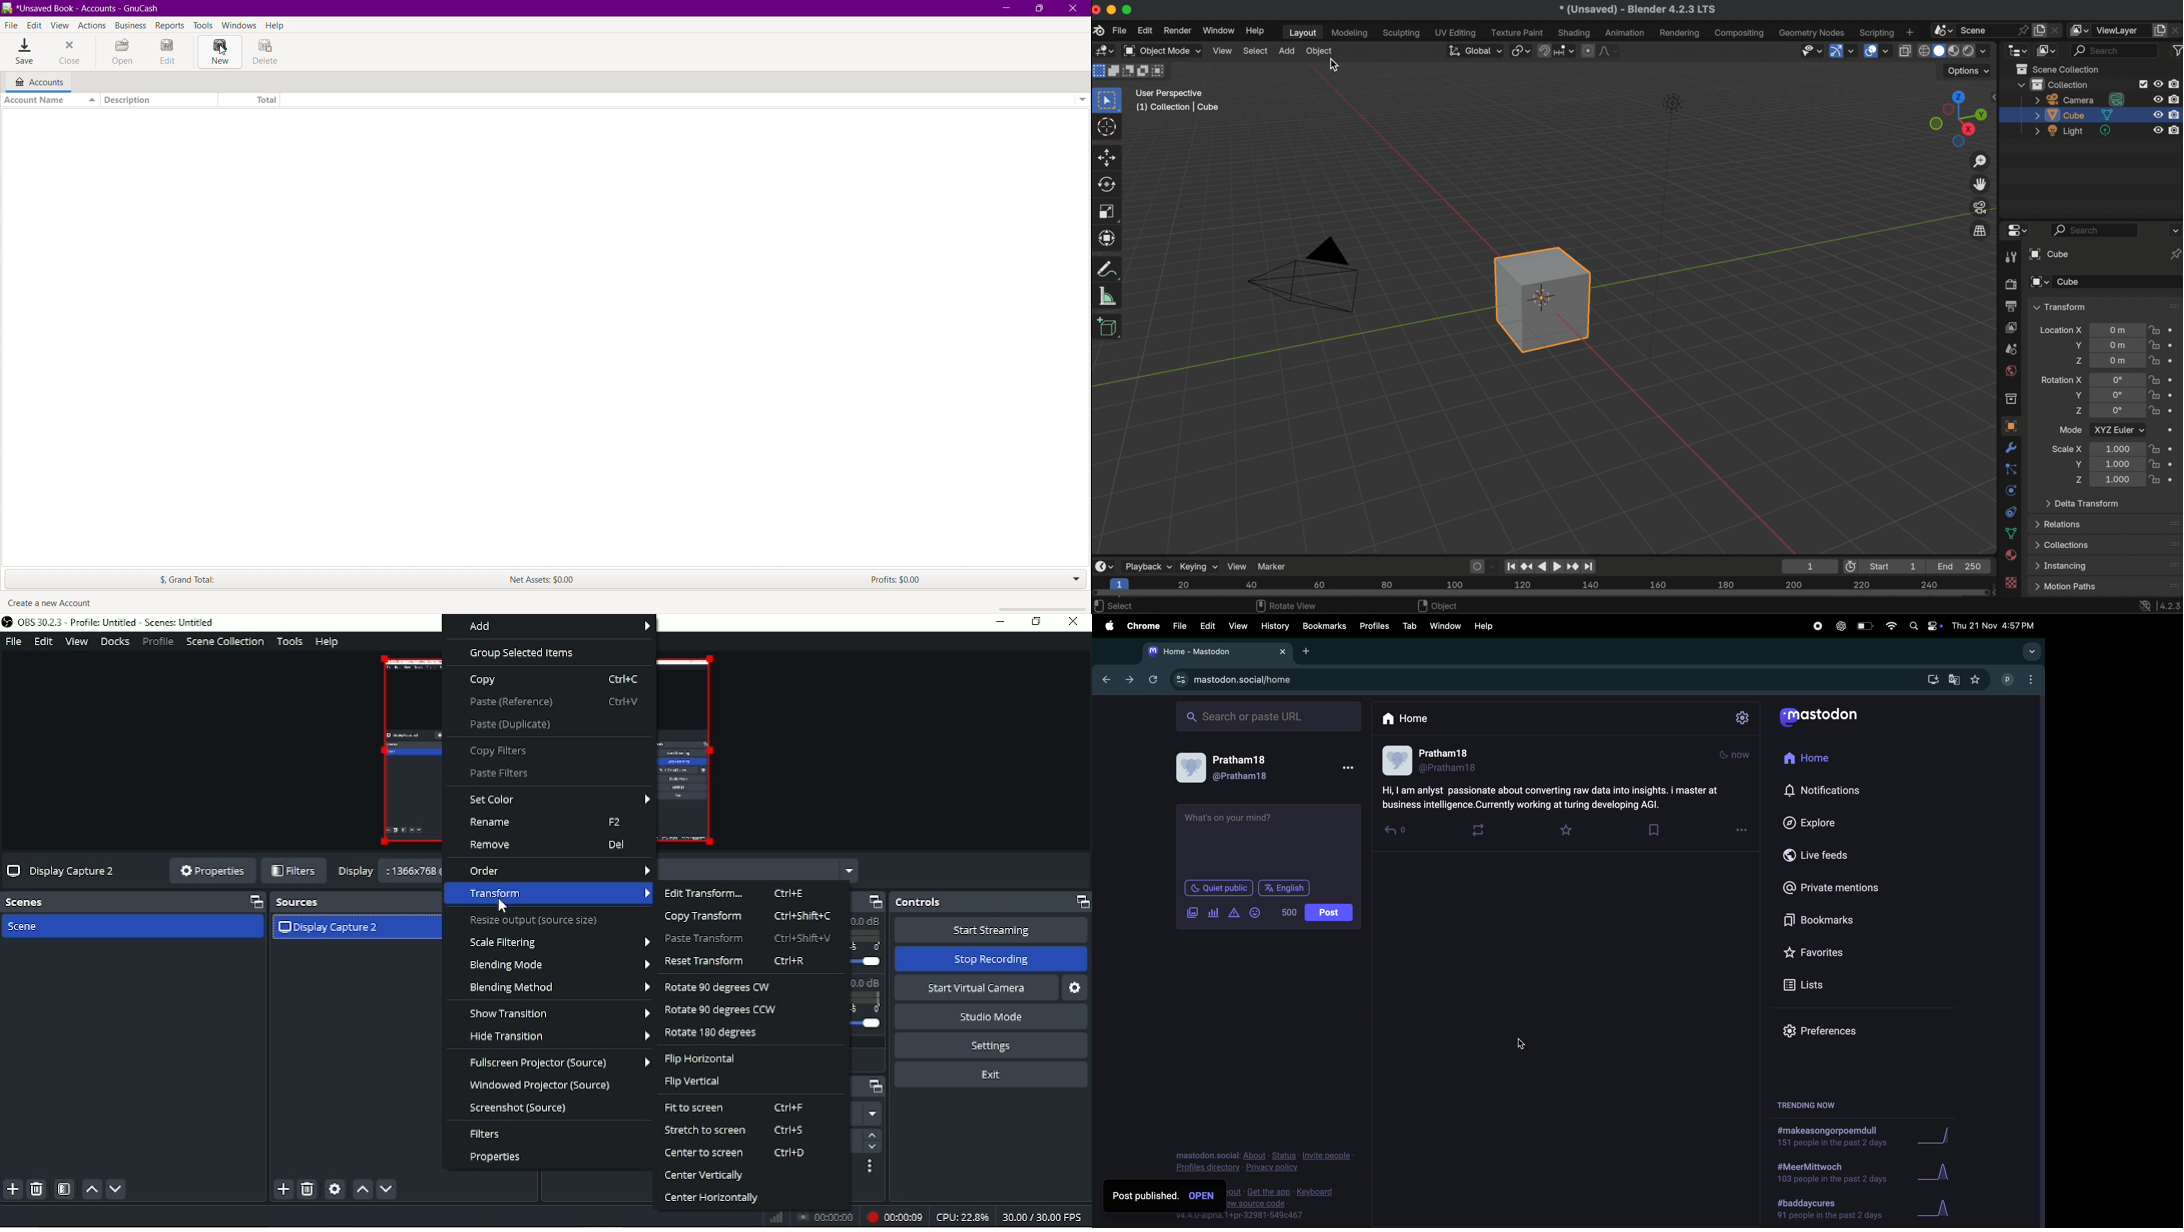 The image size is (2184, 1232). Describe the element at coordinates (1968, 52) in the screenshot. I see `viewport shading` at that location.